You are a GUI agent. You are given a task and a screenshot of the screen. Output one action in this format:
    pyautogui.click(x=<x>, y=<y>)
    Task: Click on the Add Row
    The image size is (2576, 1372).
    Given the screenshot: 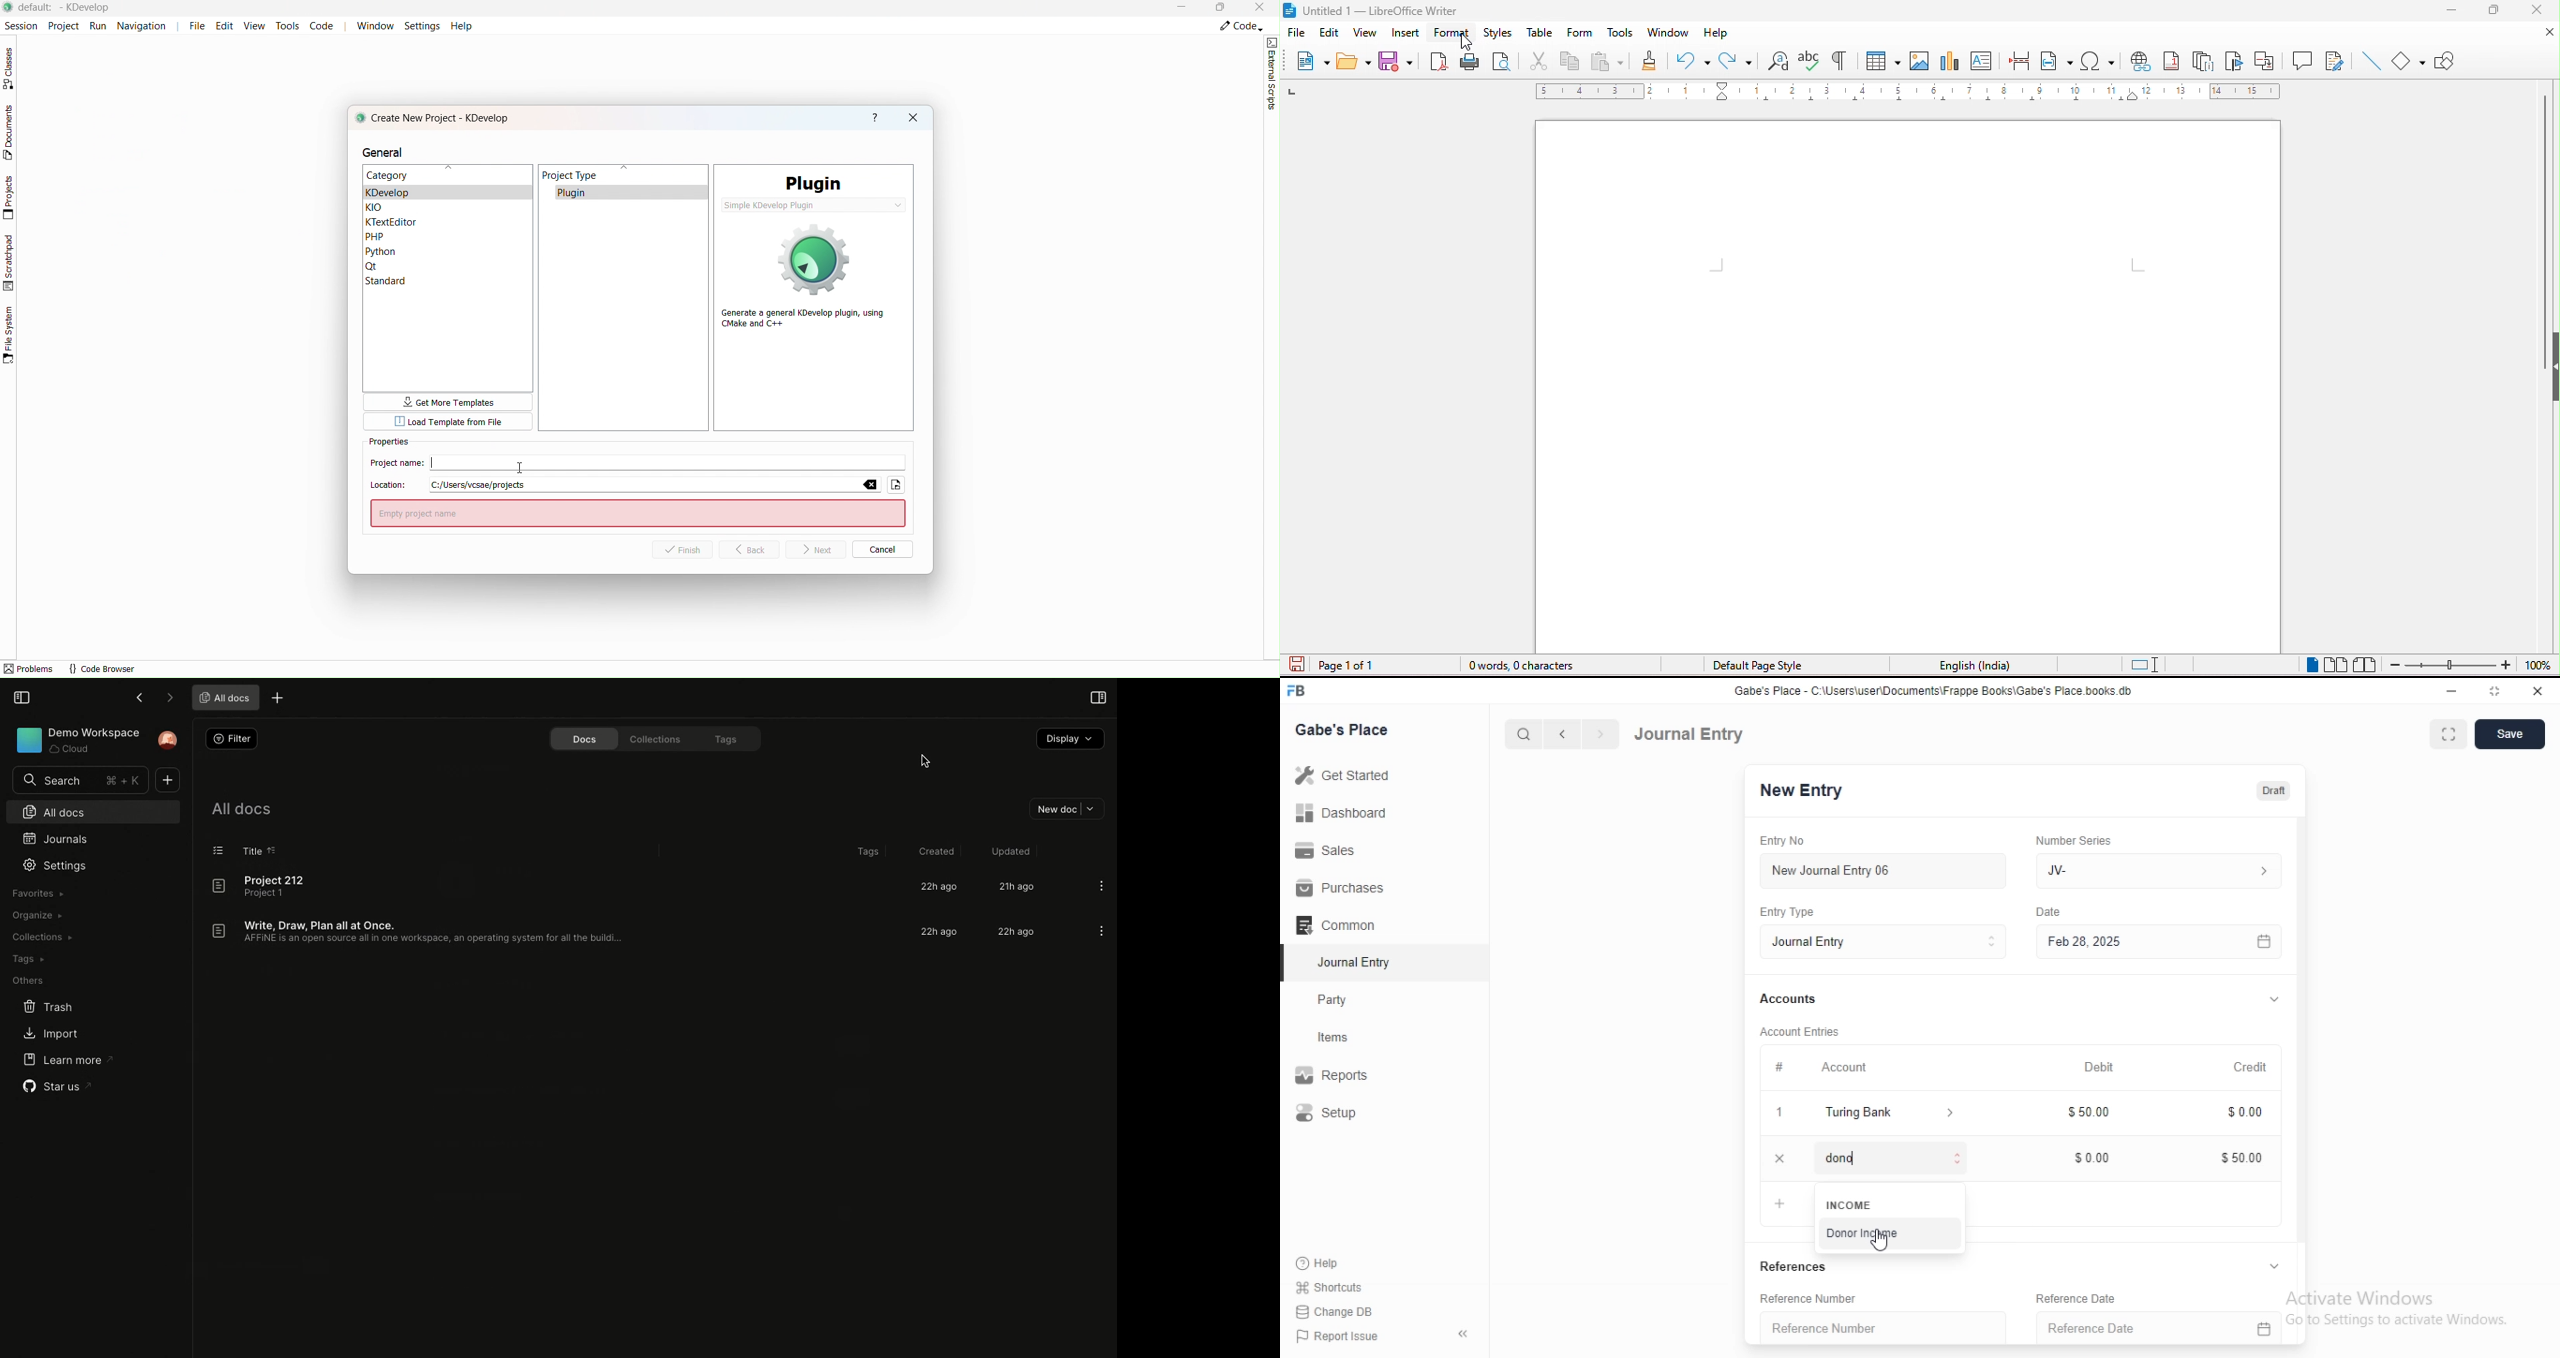 What is the action you would take?
    pyautogui.click(x=1848, y=1158)
    